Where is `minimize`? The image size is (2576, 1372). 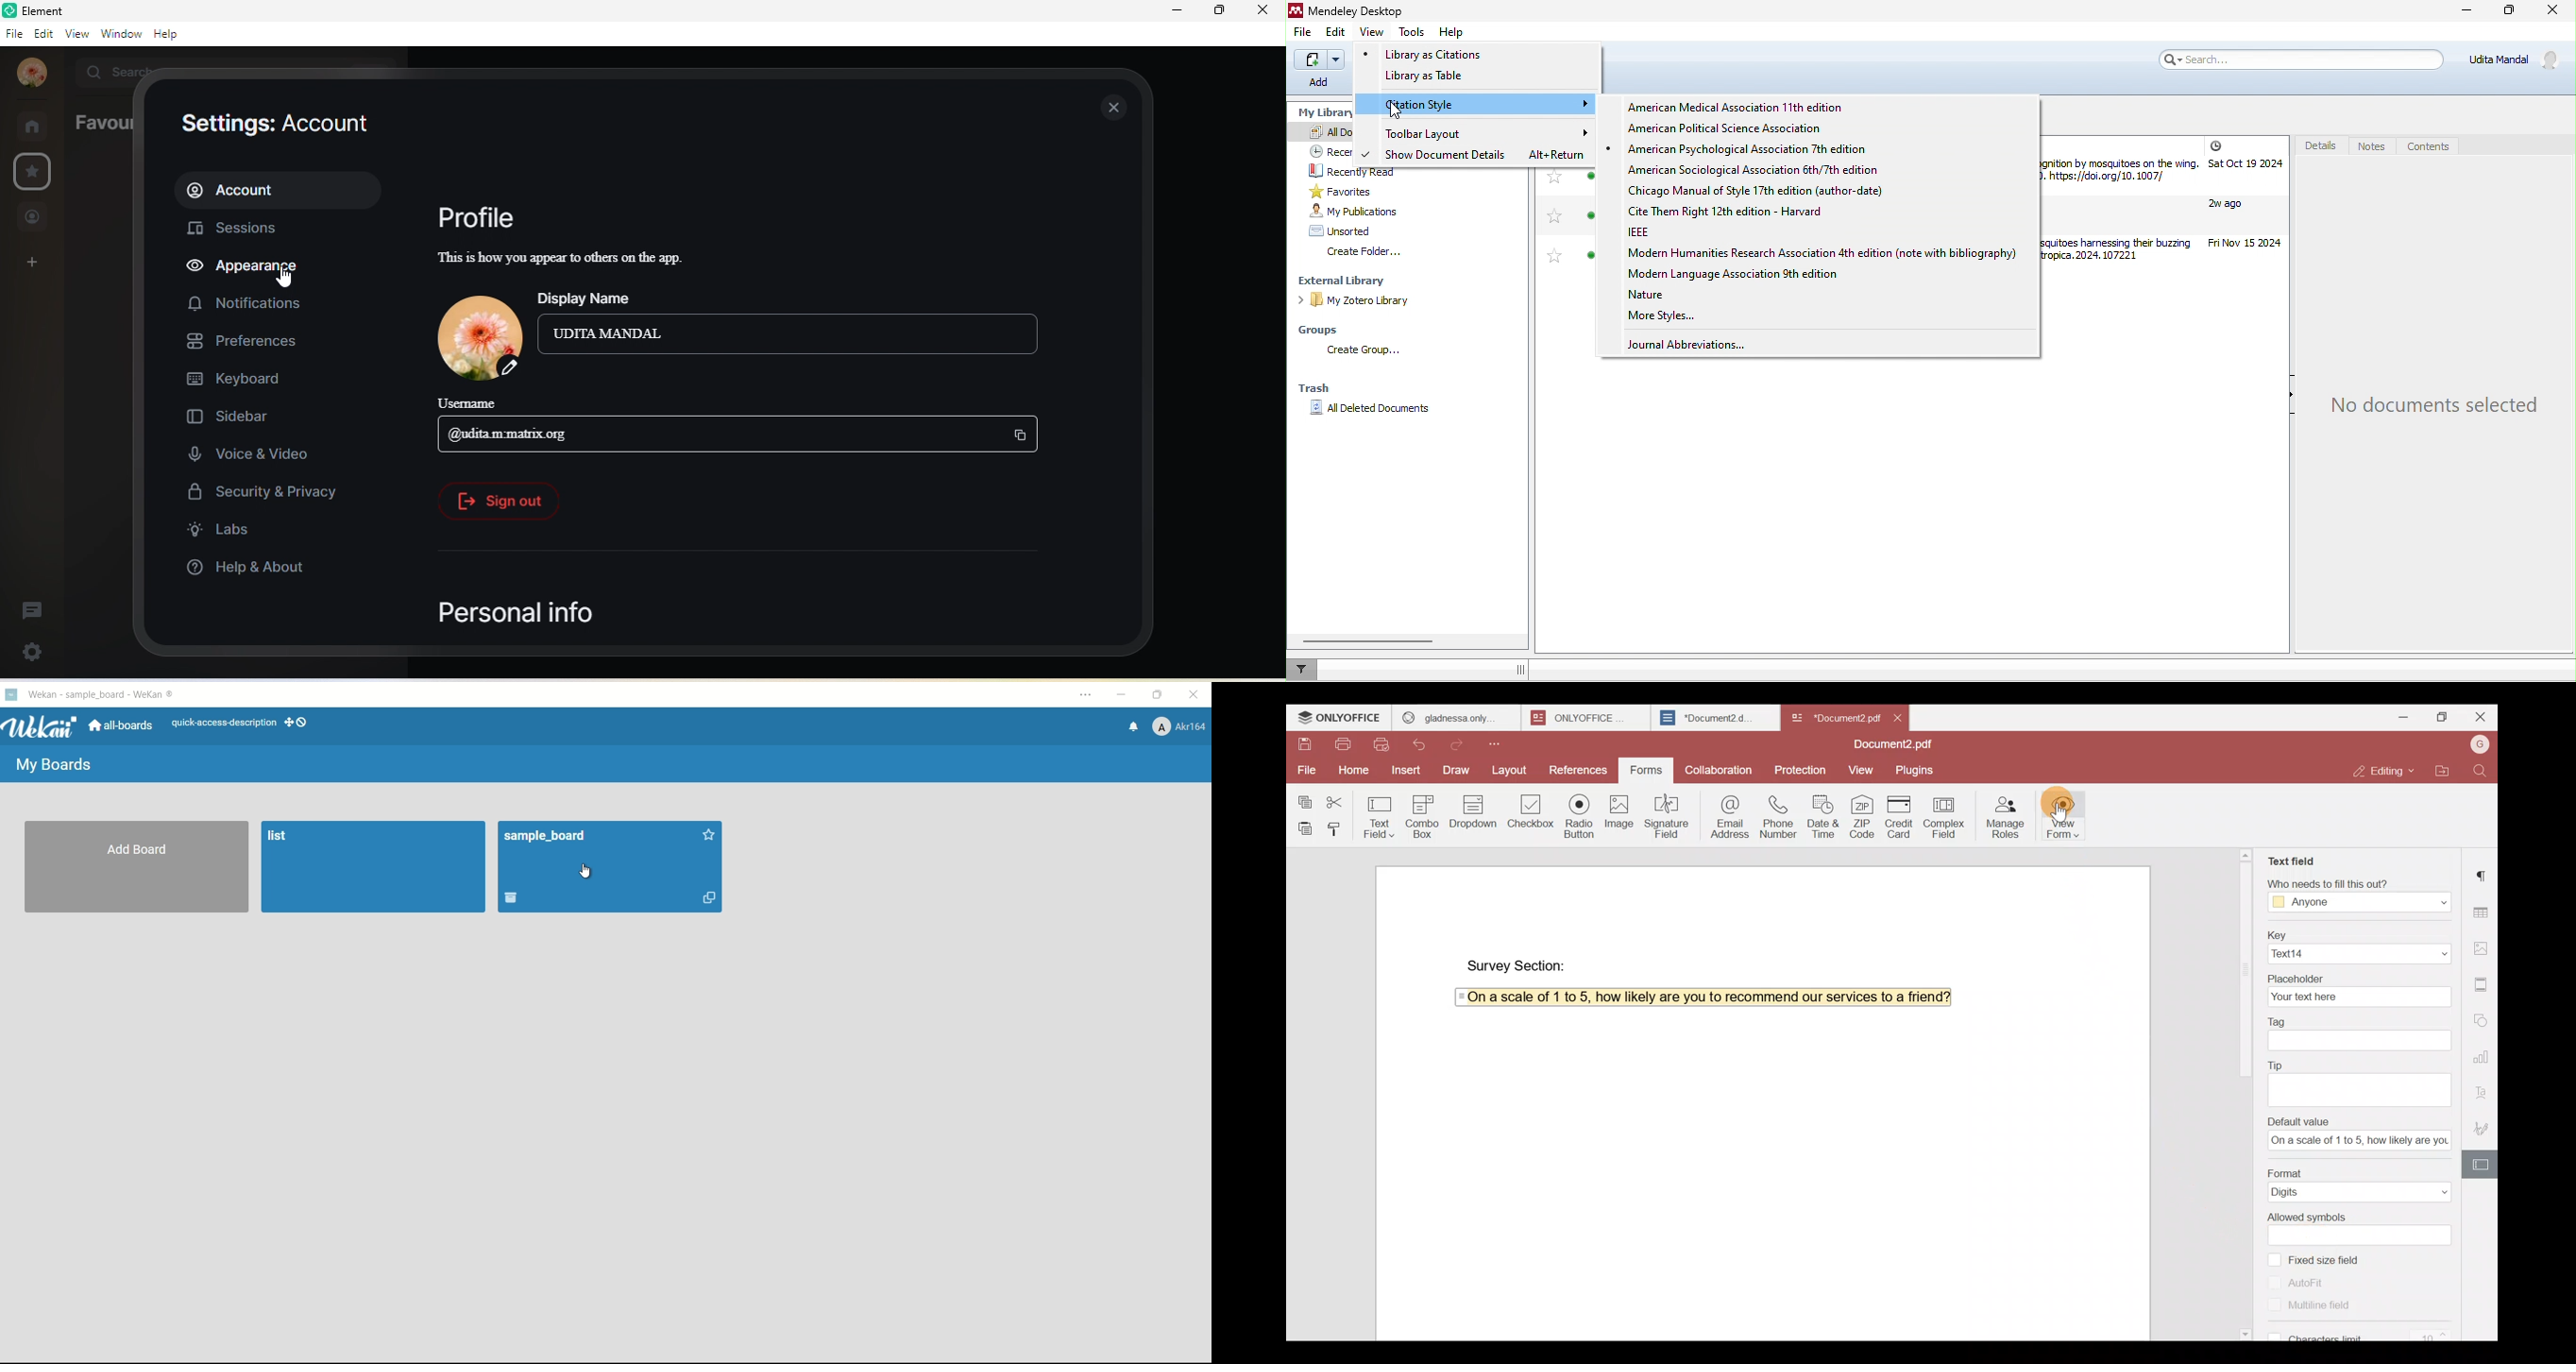
minimize is located at coordinates (1177, 11).